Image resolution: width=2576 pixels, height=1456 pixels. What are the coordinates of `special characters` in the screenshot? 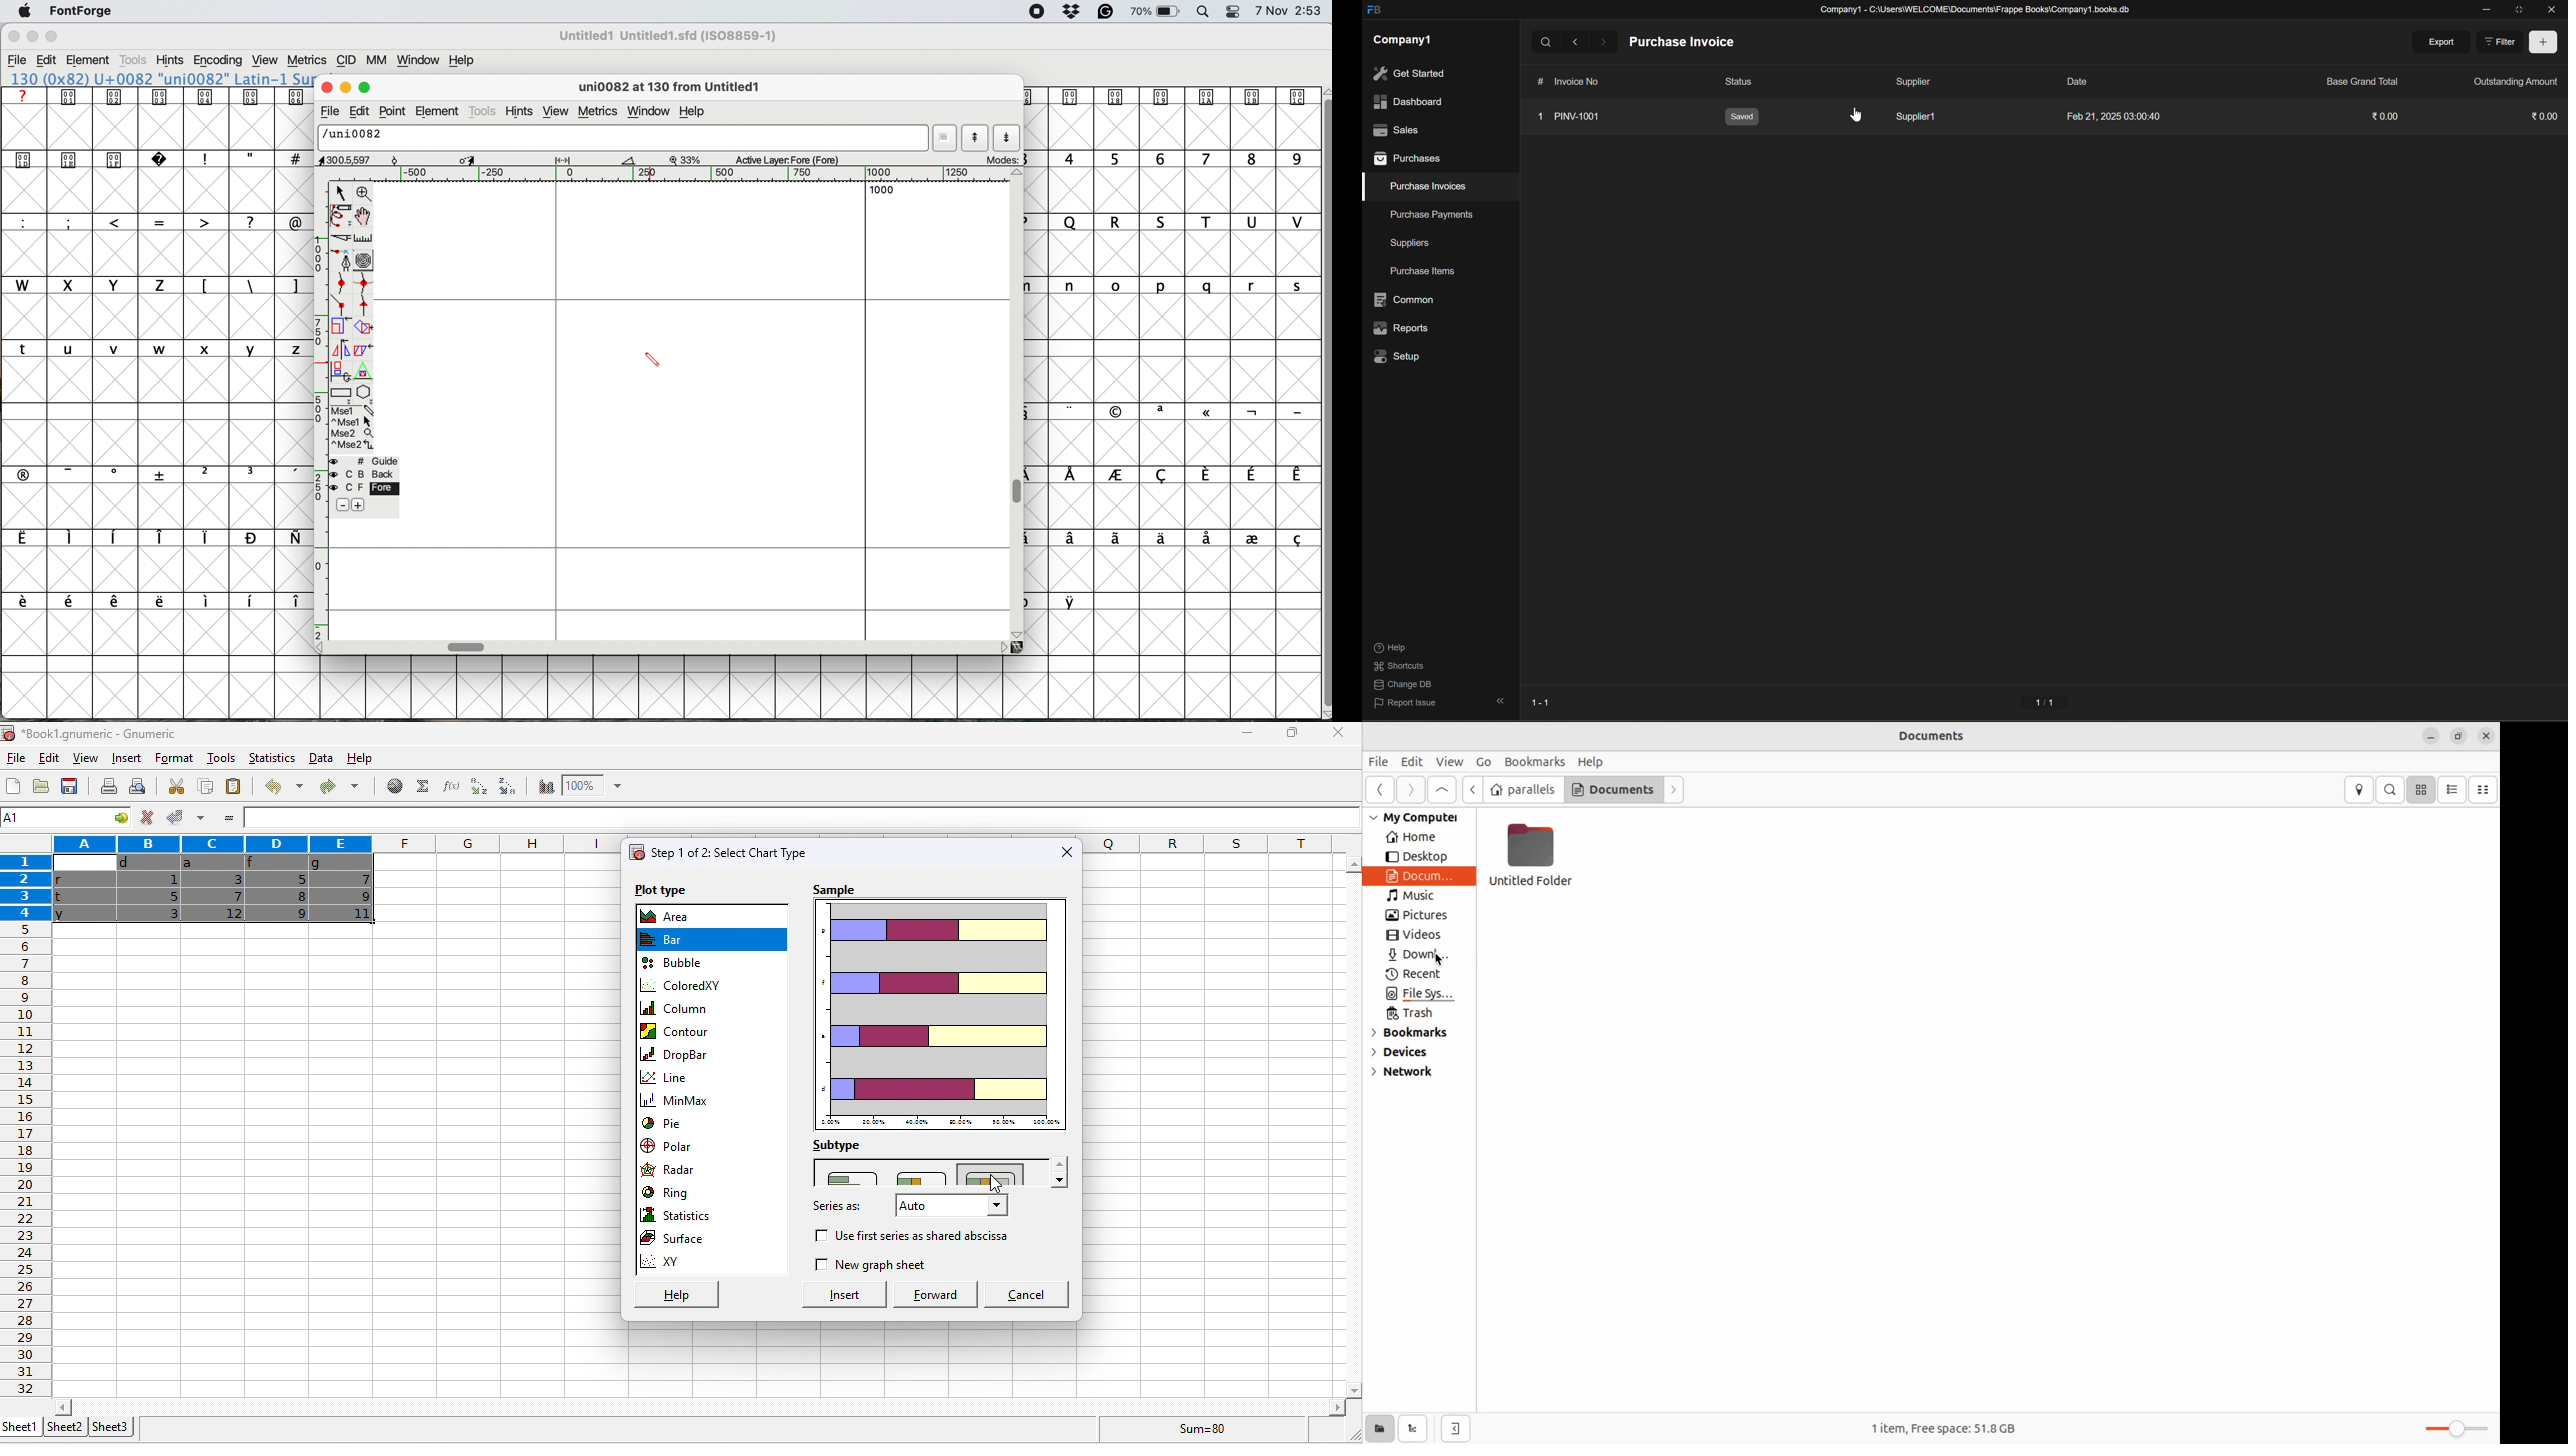 It's located at (149, 600).